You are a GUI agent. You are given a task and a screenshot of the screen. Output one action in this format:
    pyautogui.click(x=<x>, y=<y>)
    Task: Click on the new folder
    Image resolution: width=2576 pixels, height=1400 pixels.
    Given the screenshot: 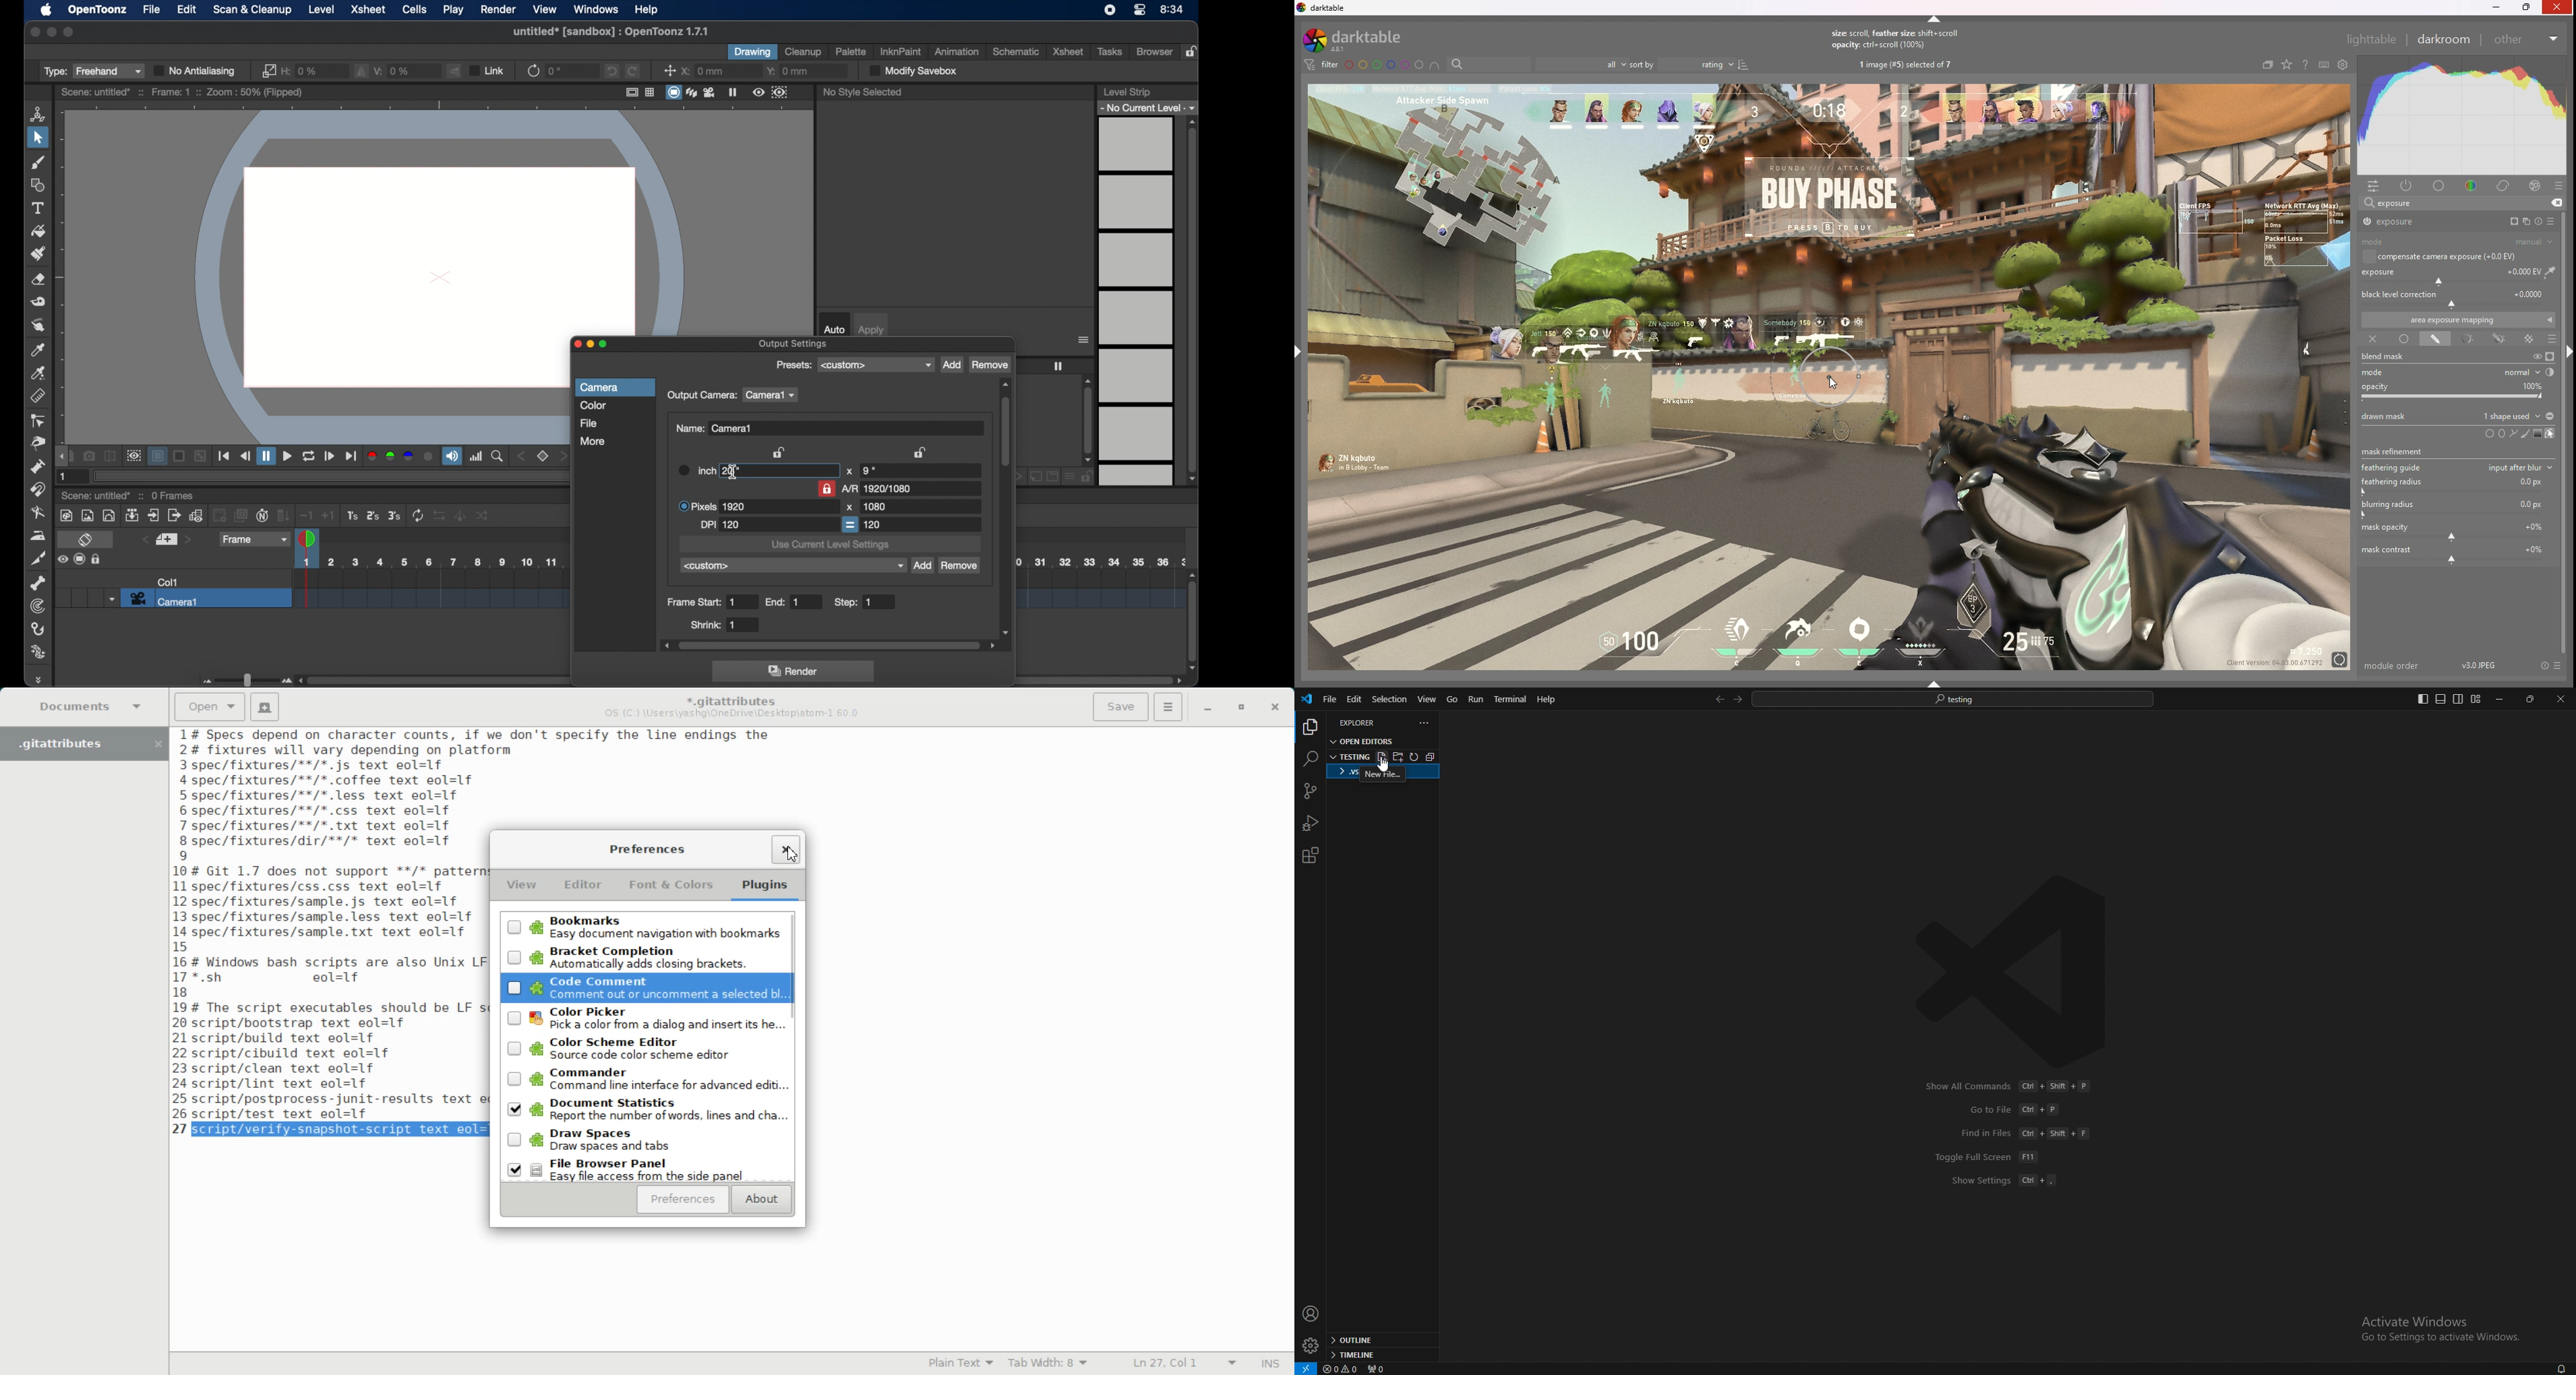 What is the action you would take?
    pyautogui.click(x=1399, y=756)
    